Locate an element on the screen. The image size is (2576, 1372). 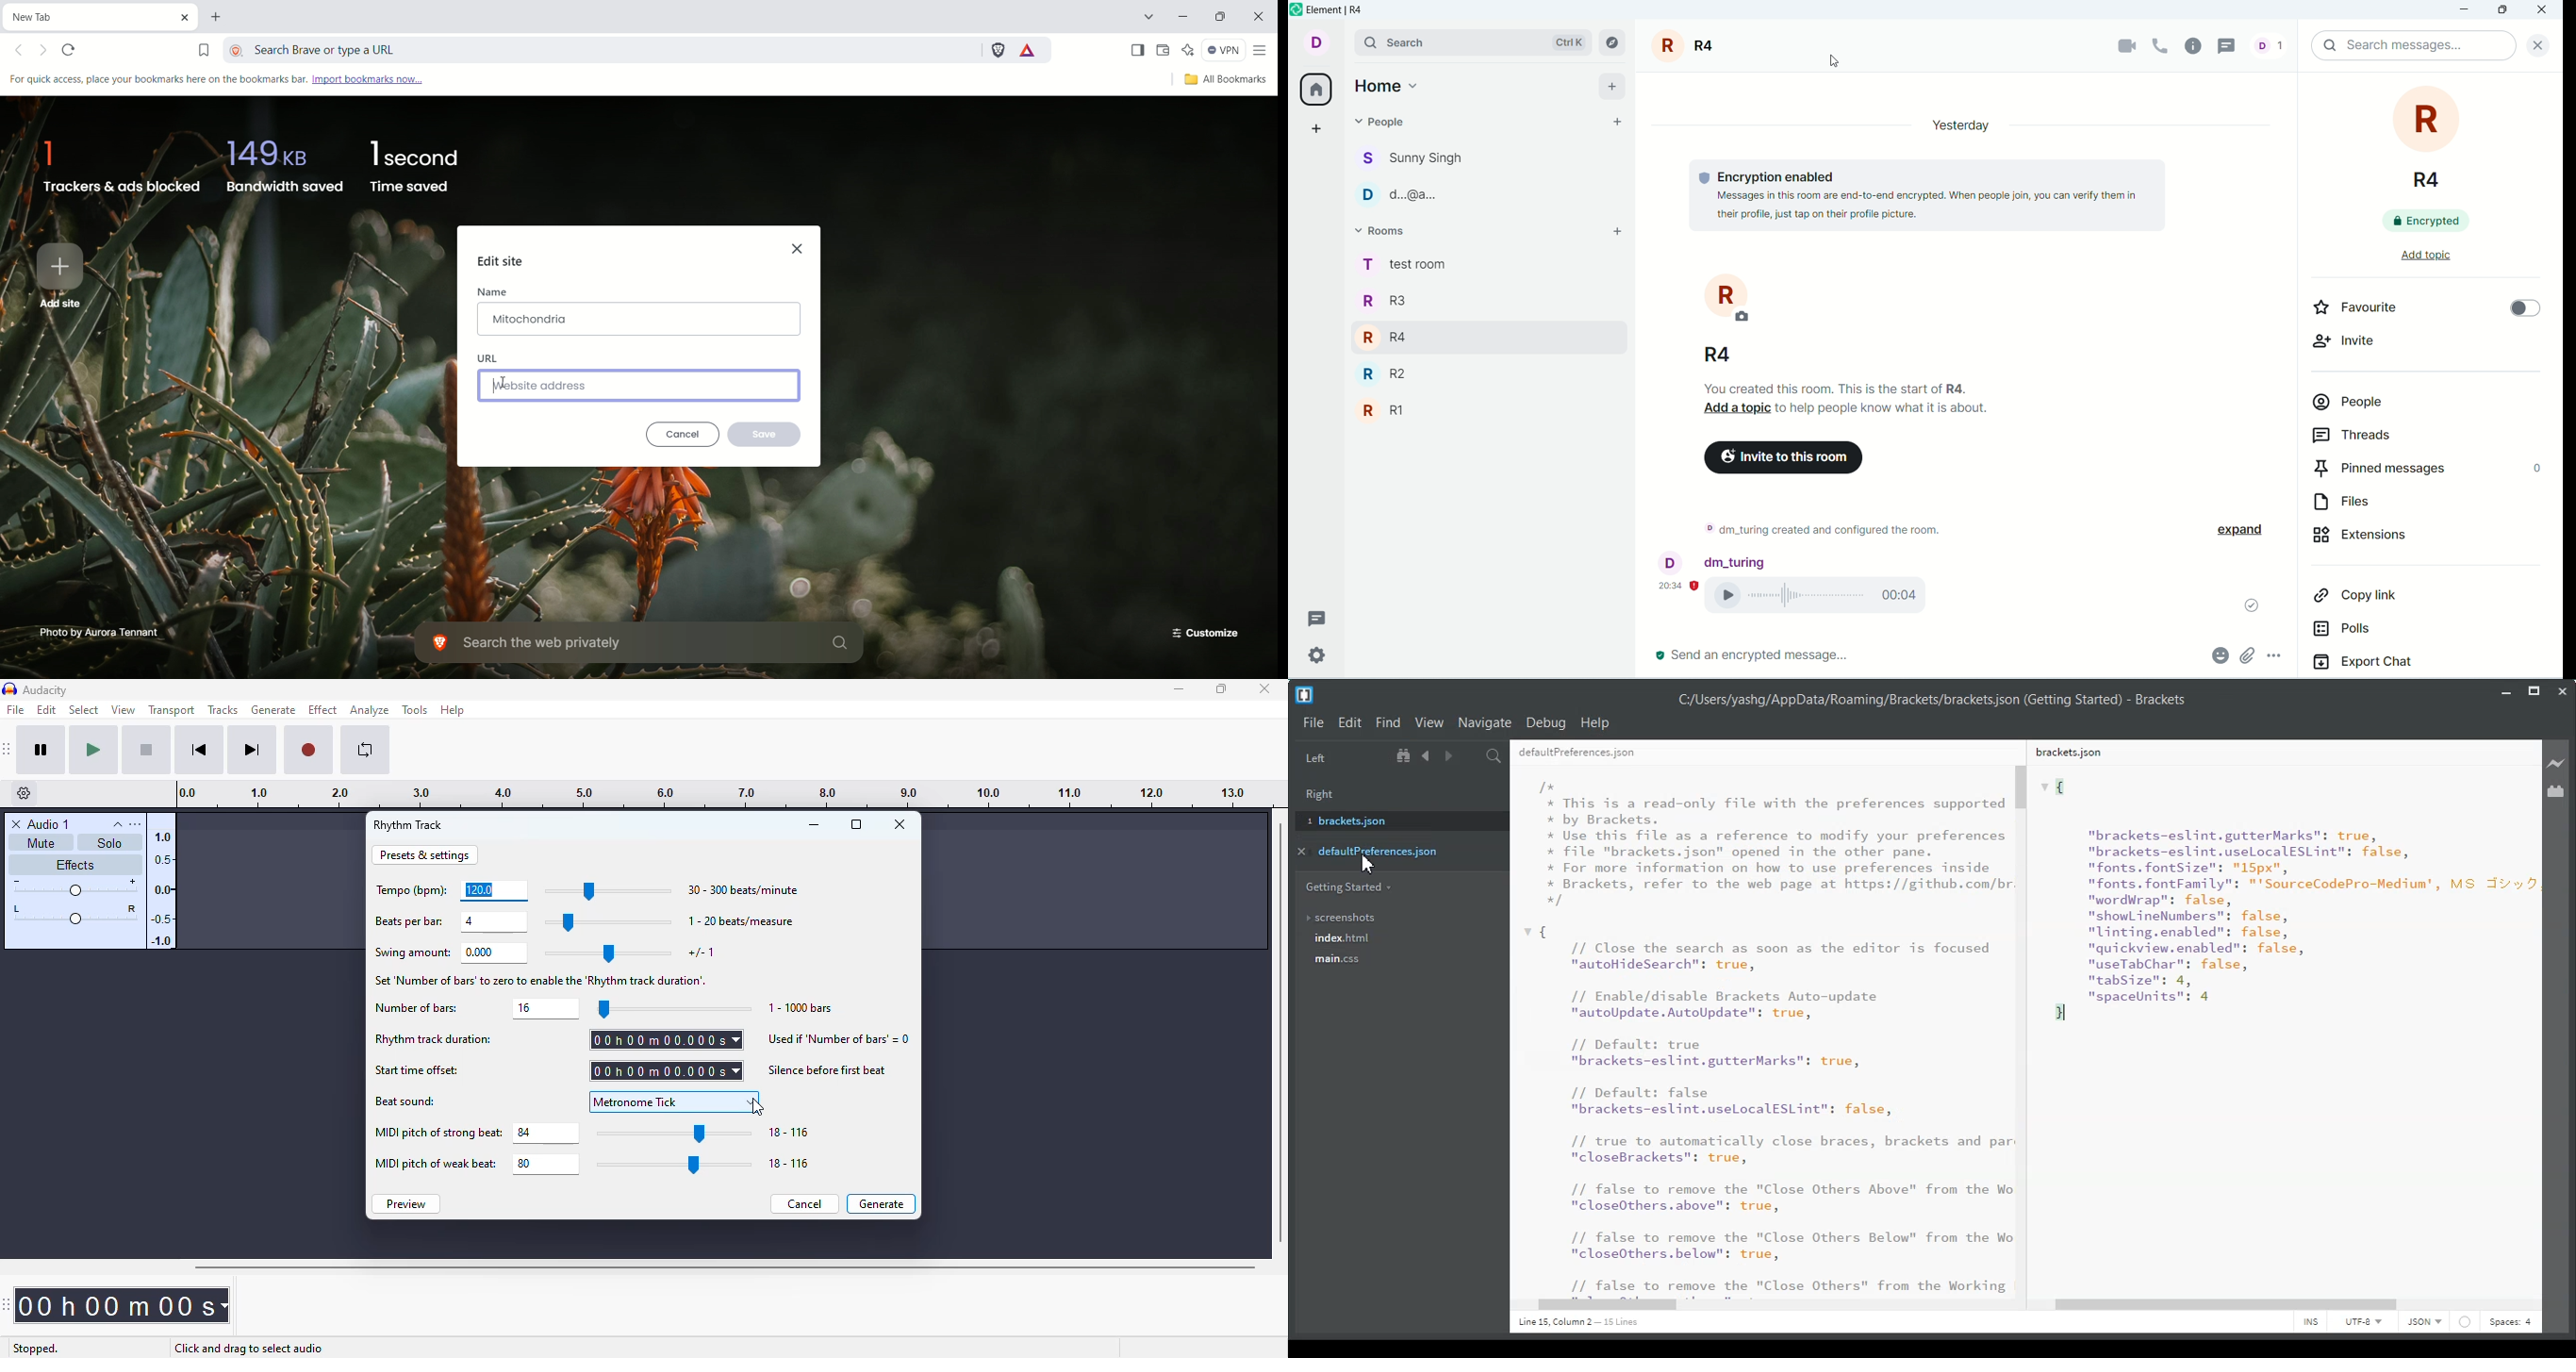
analyze is located at coordinates (370, 710).